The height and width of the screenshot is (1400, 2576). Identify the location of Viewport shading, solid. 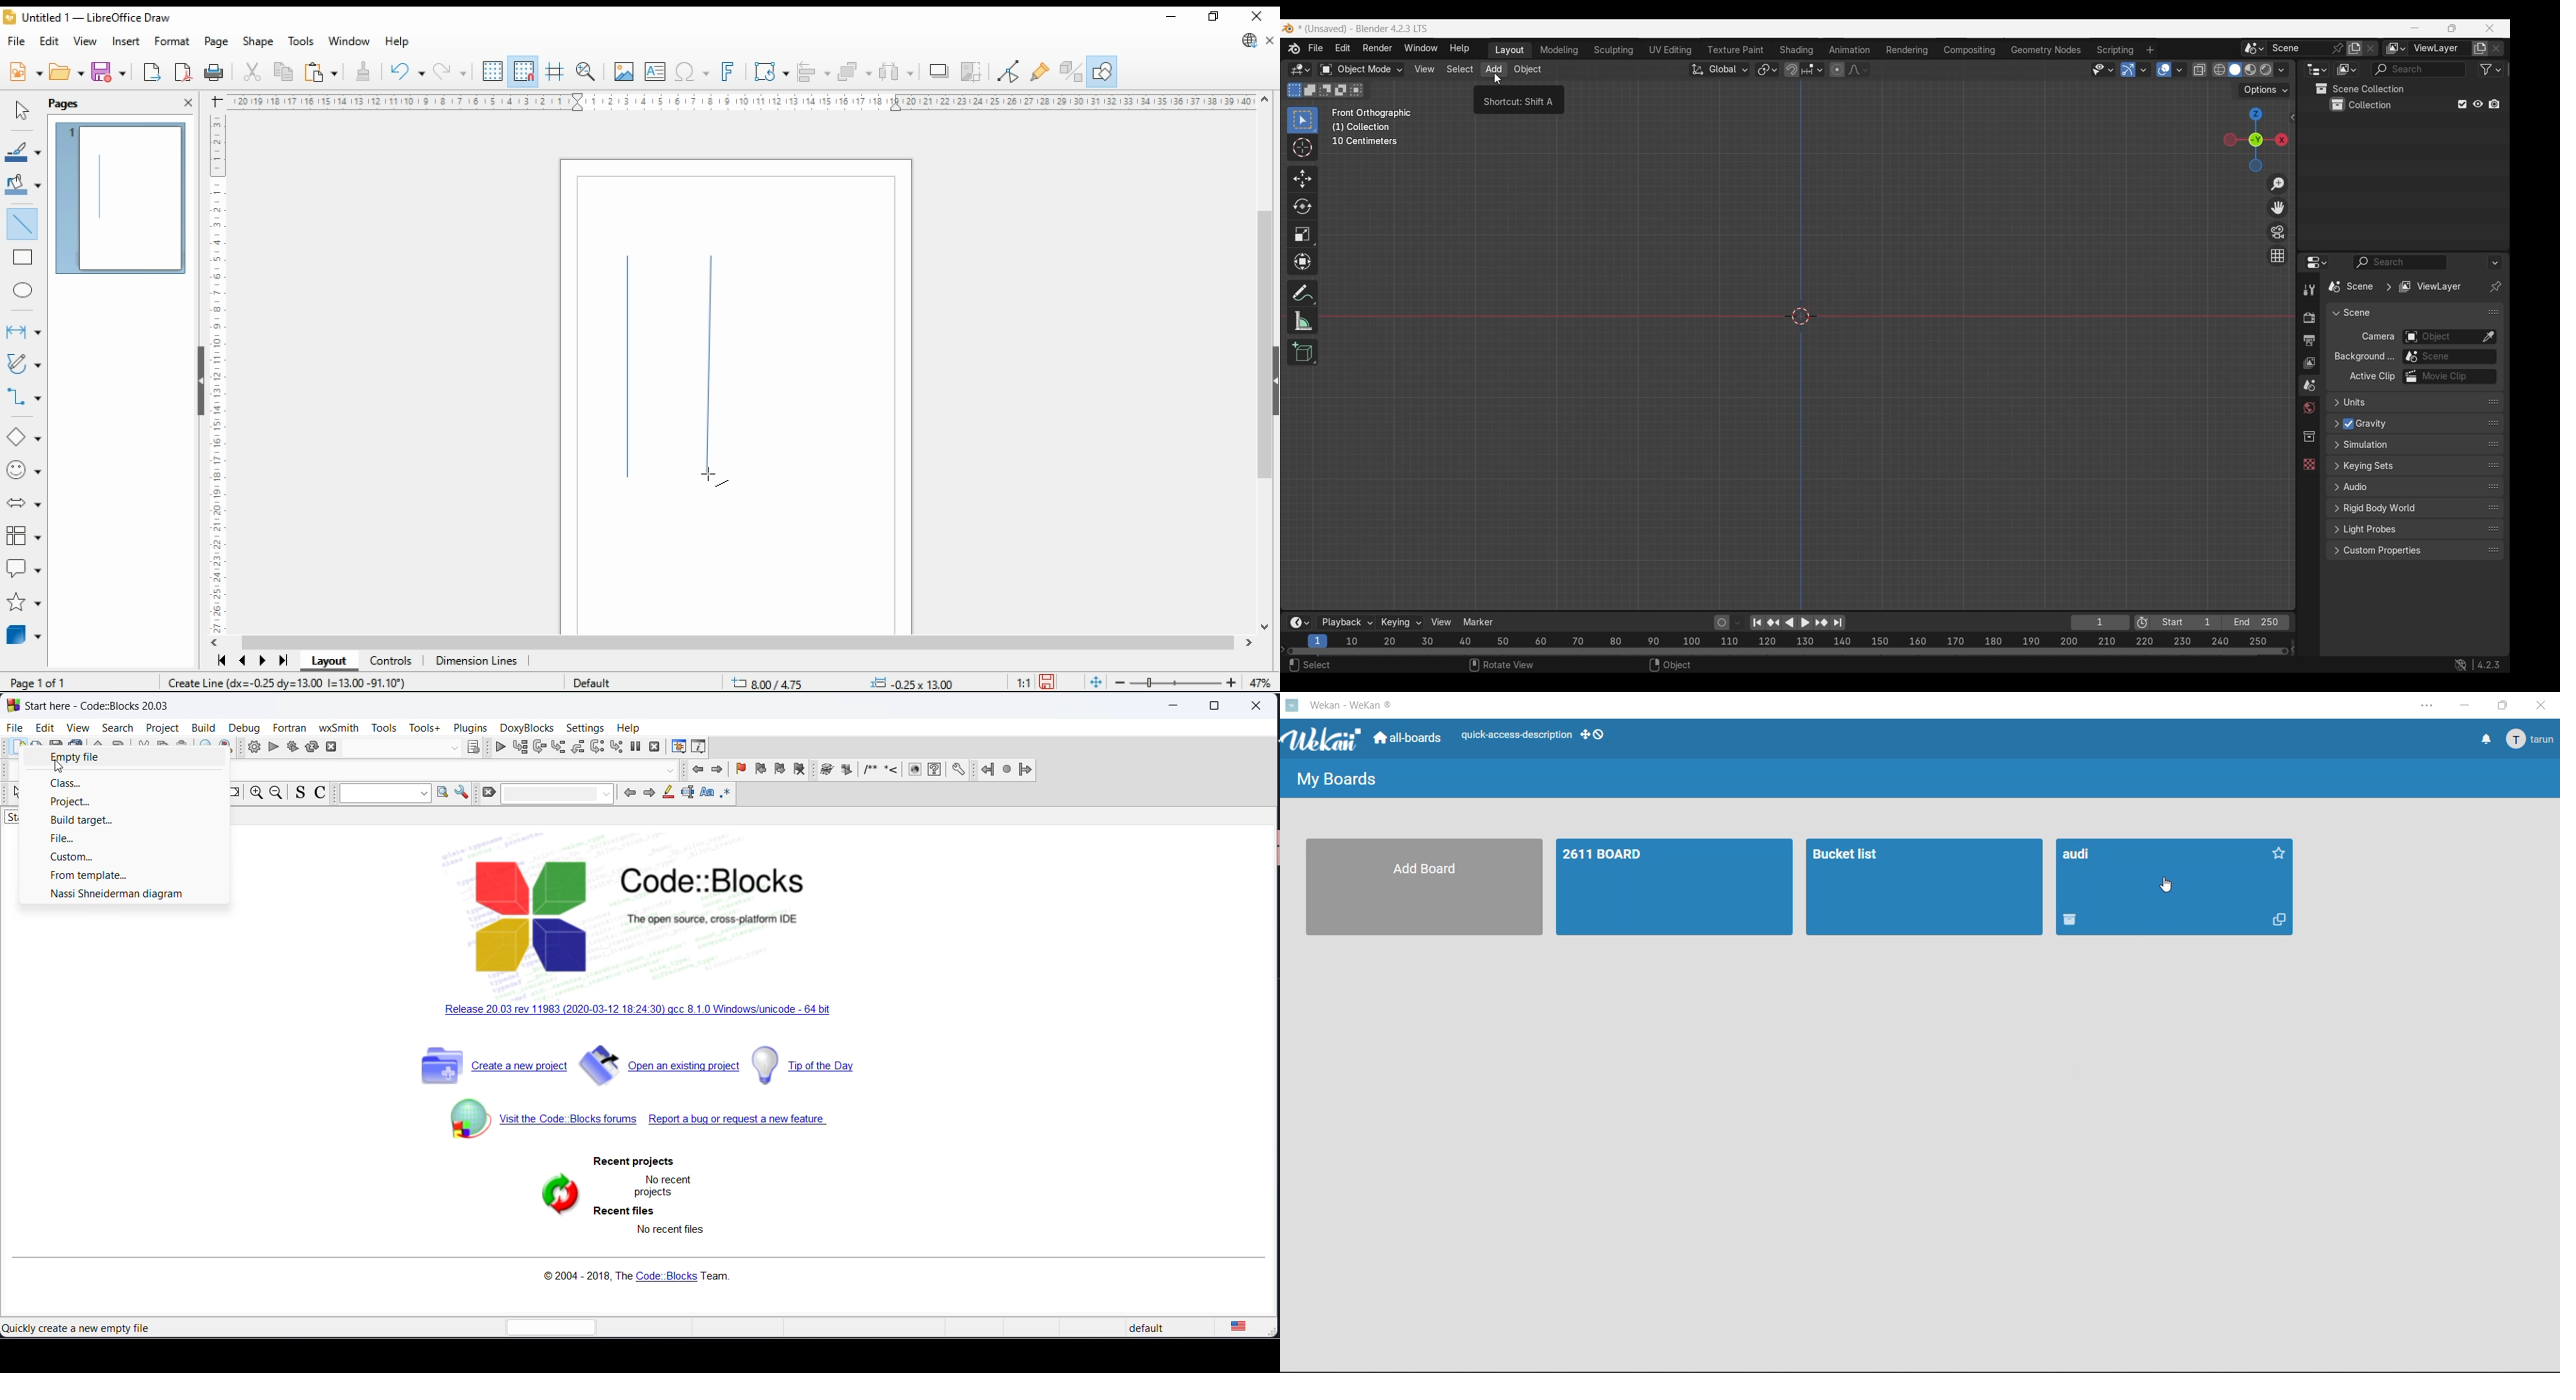
(2235, 70).